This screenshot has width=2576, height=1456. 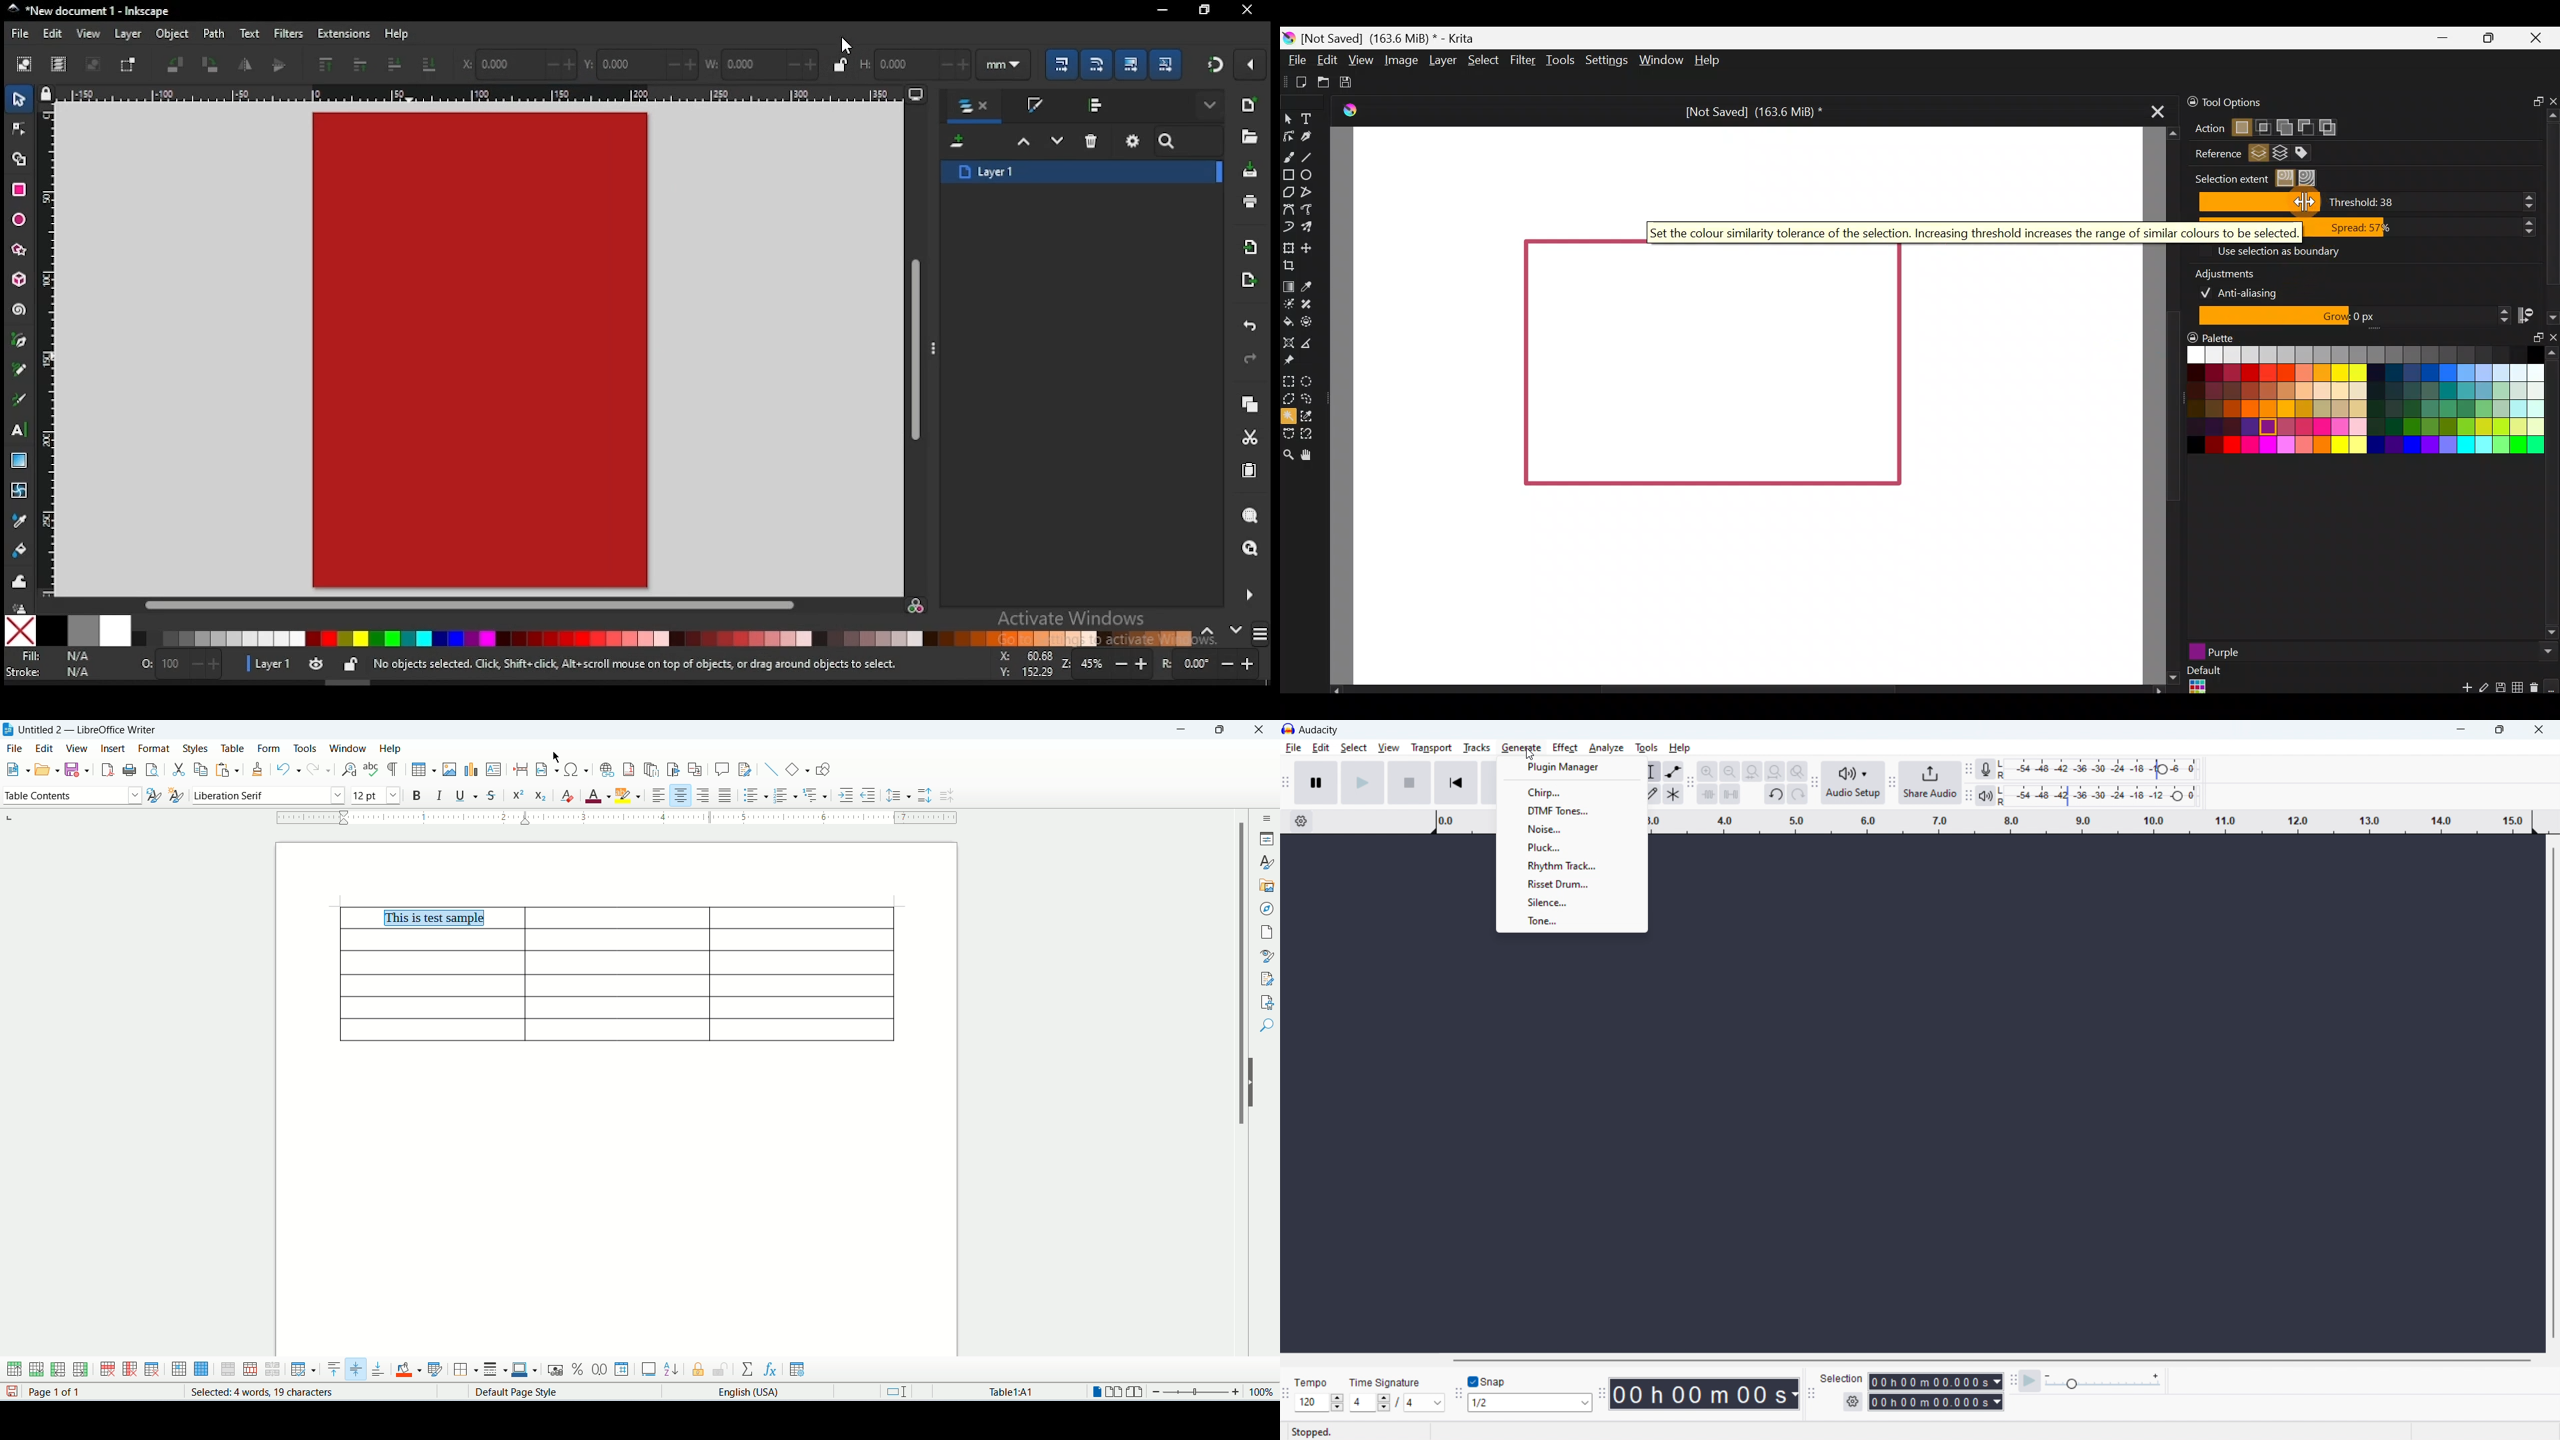 I want to click on insert special characters, so click(x=575, y=769).